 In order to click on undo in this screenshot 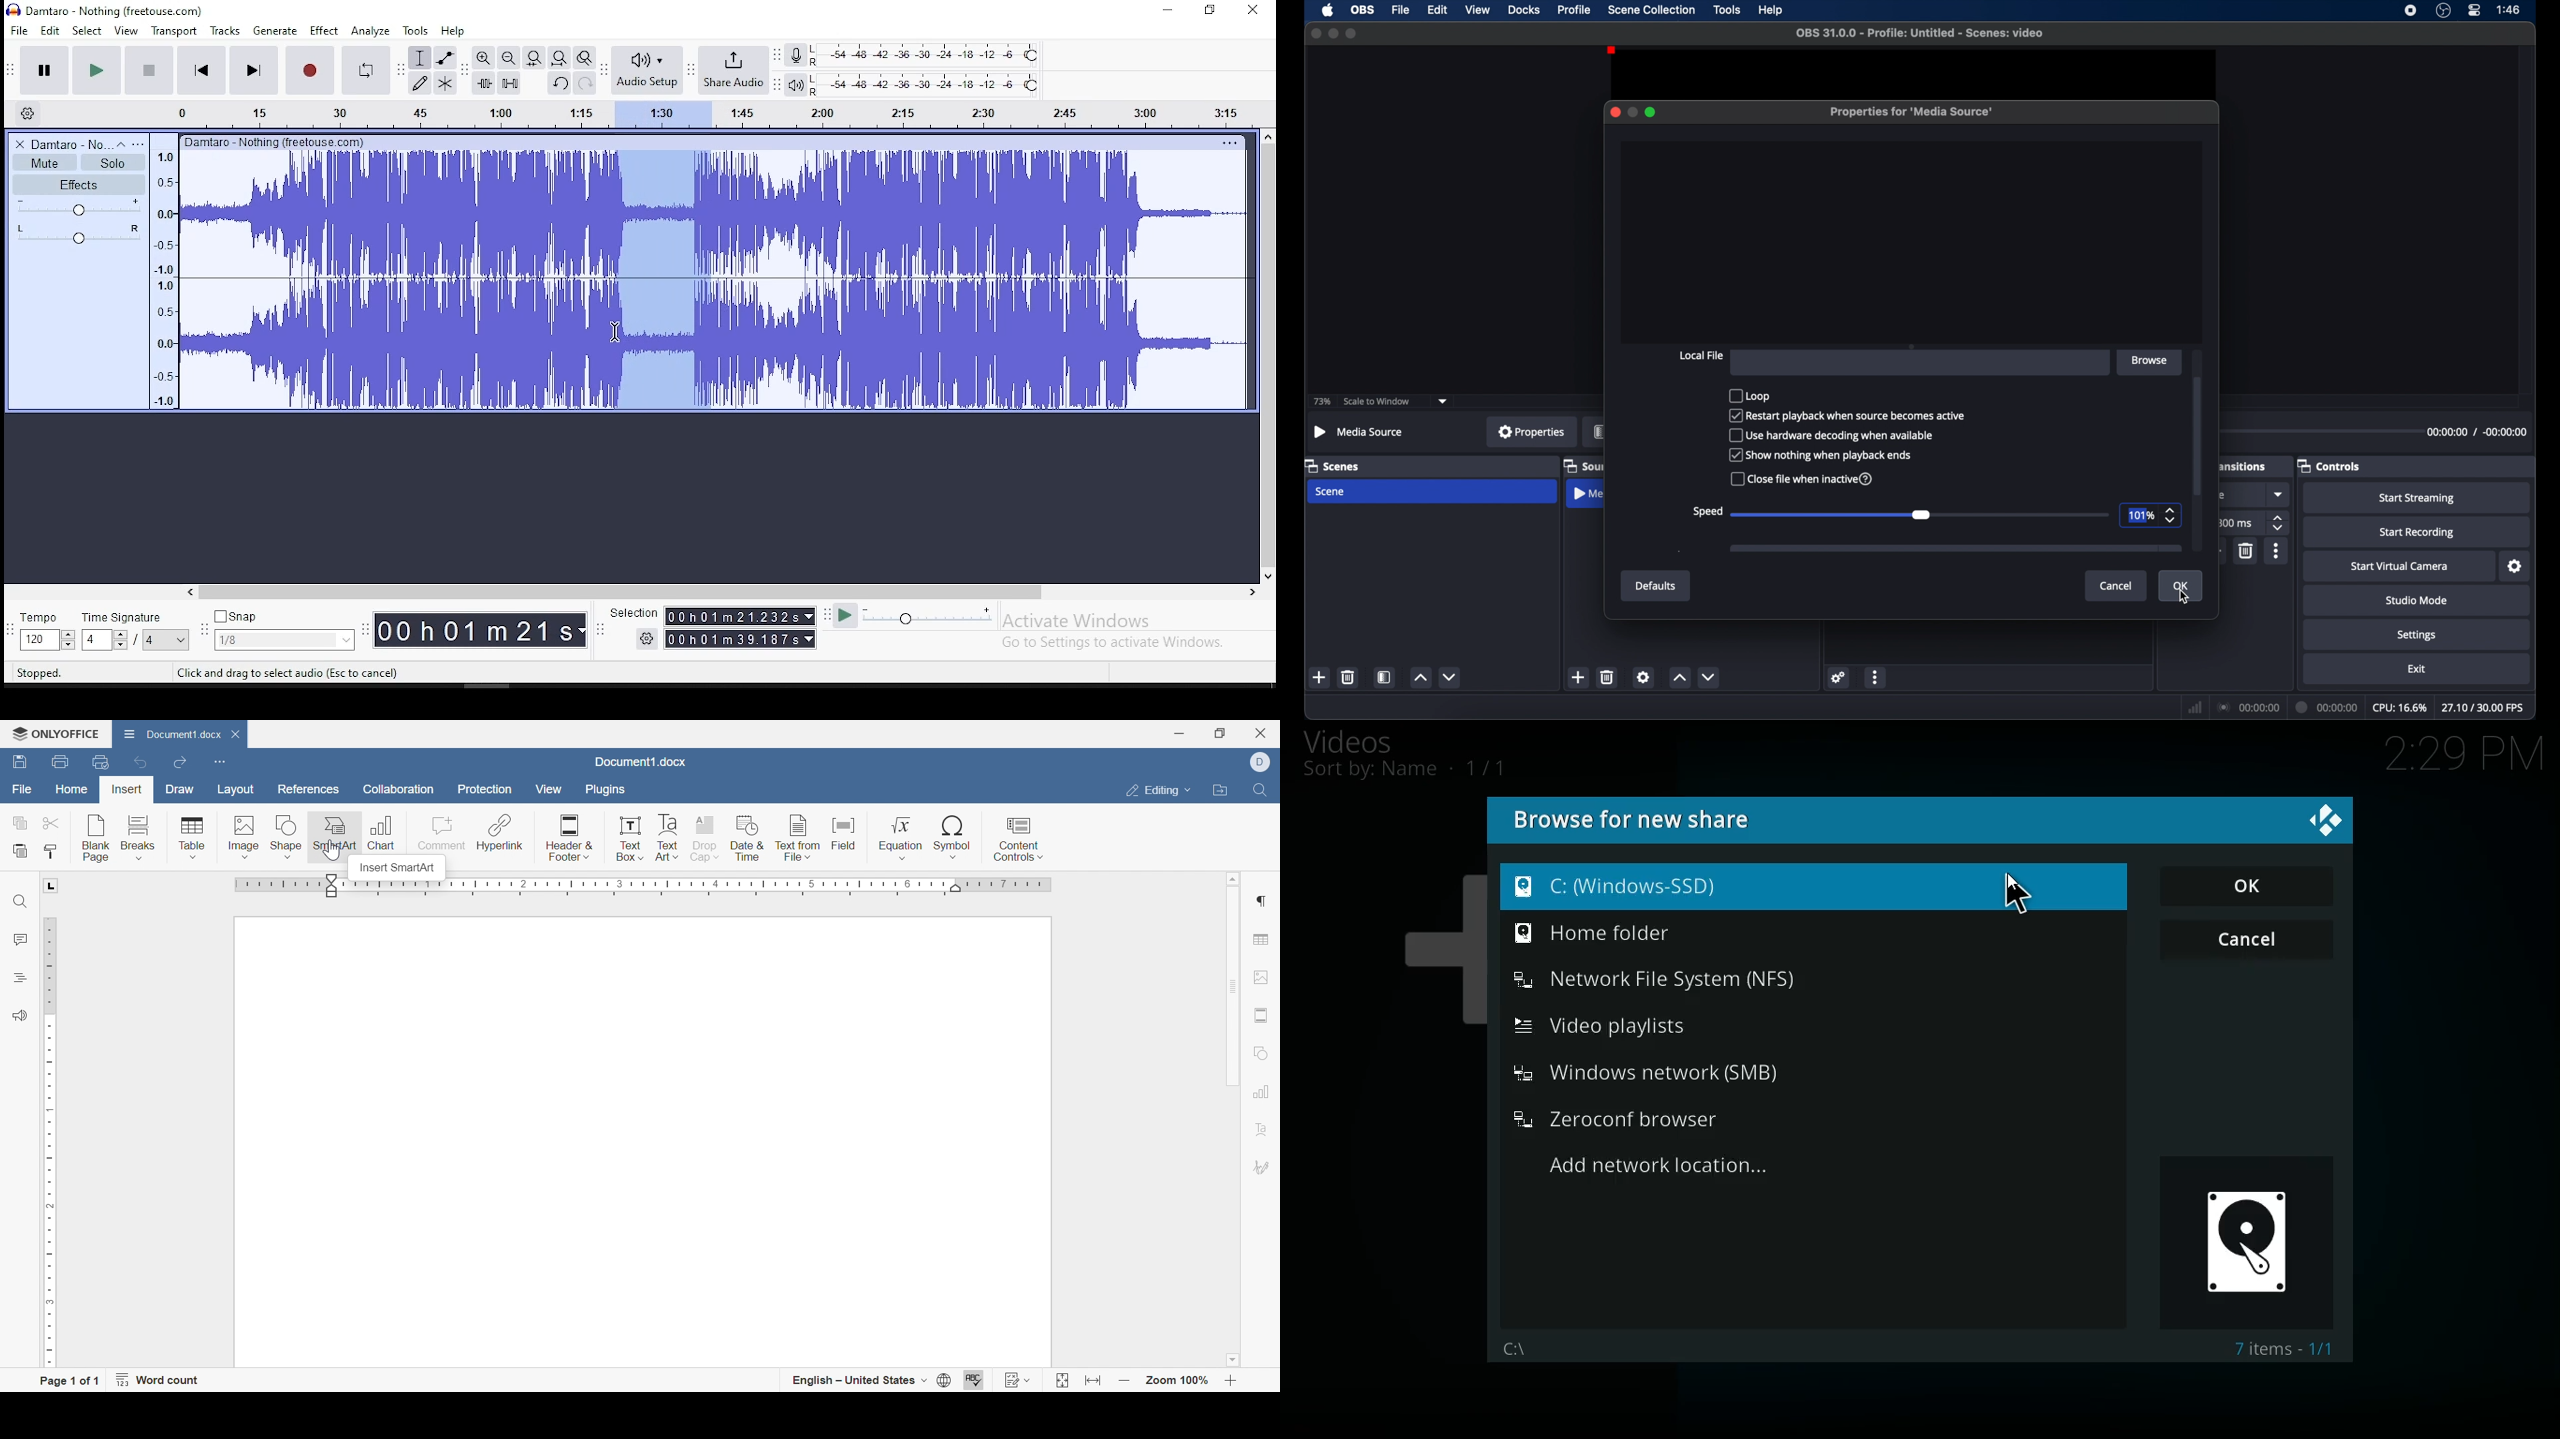, I will do `click(559, 83)`.